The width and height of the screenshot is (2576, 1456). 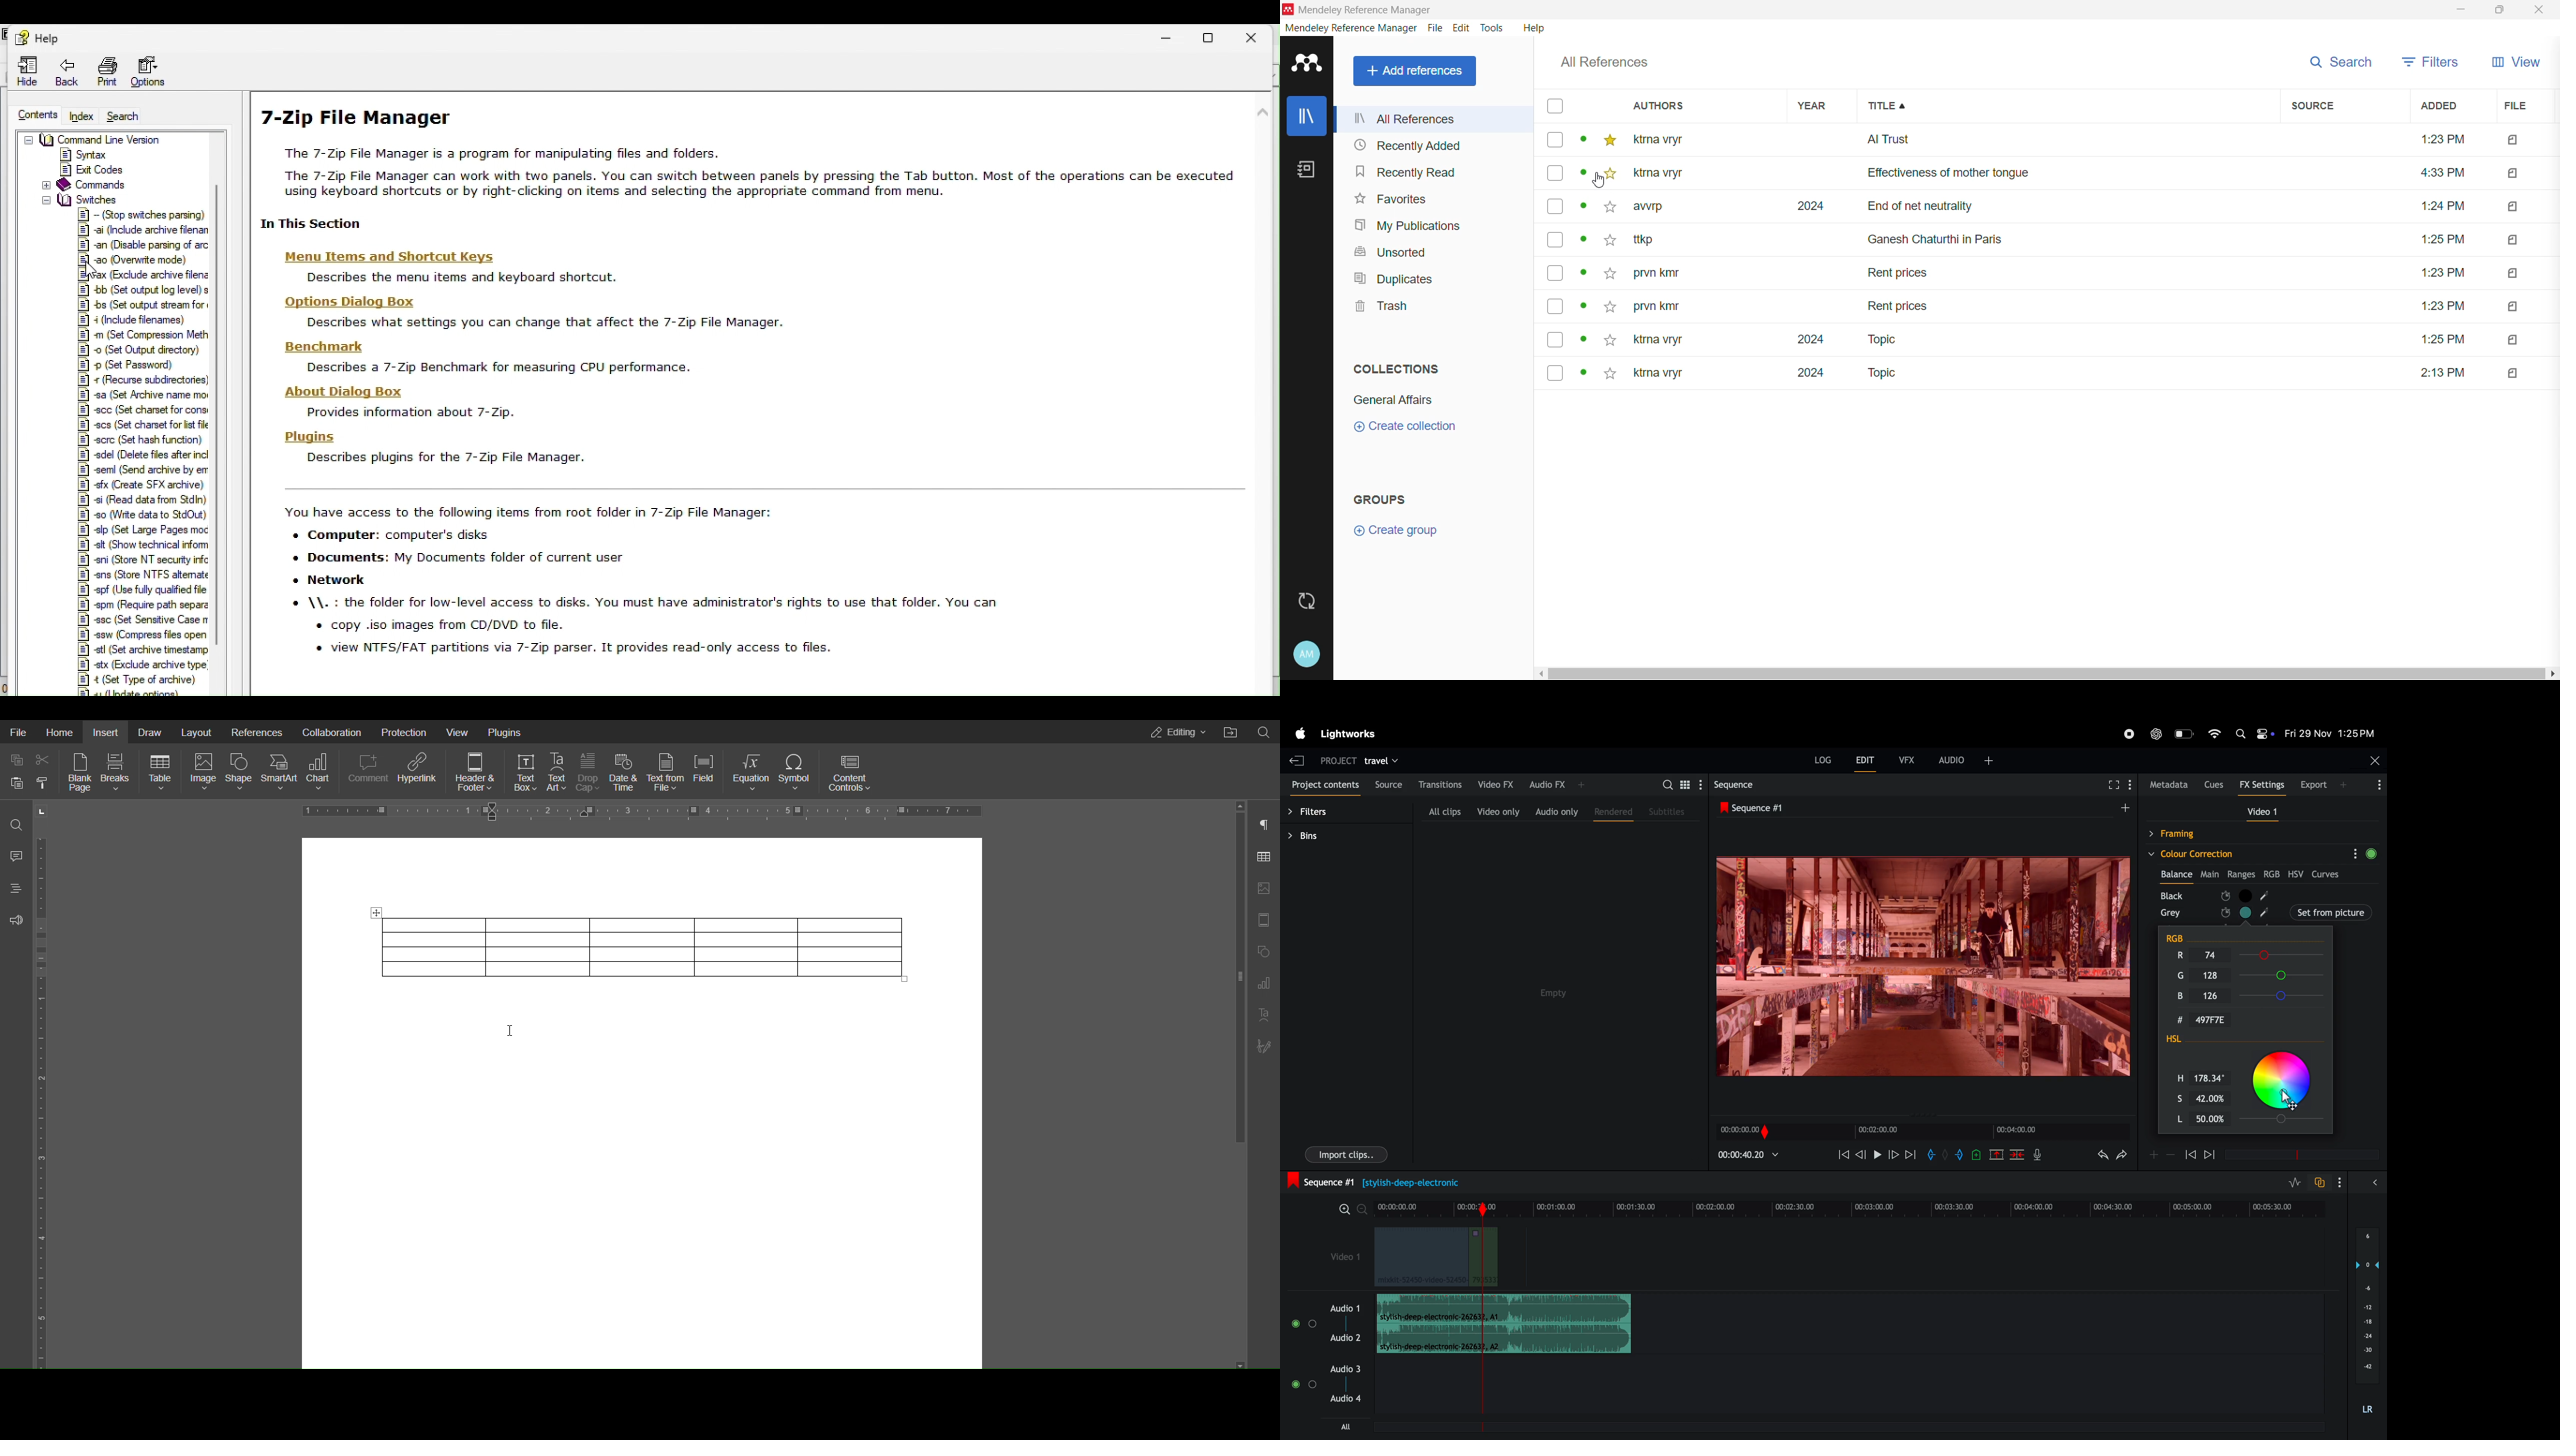 I want to click on 2] 30 Overwrite mode), so click(x=131, y=258).